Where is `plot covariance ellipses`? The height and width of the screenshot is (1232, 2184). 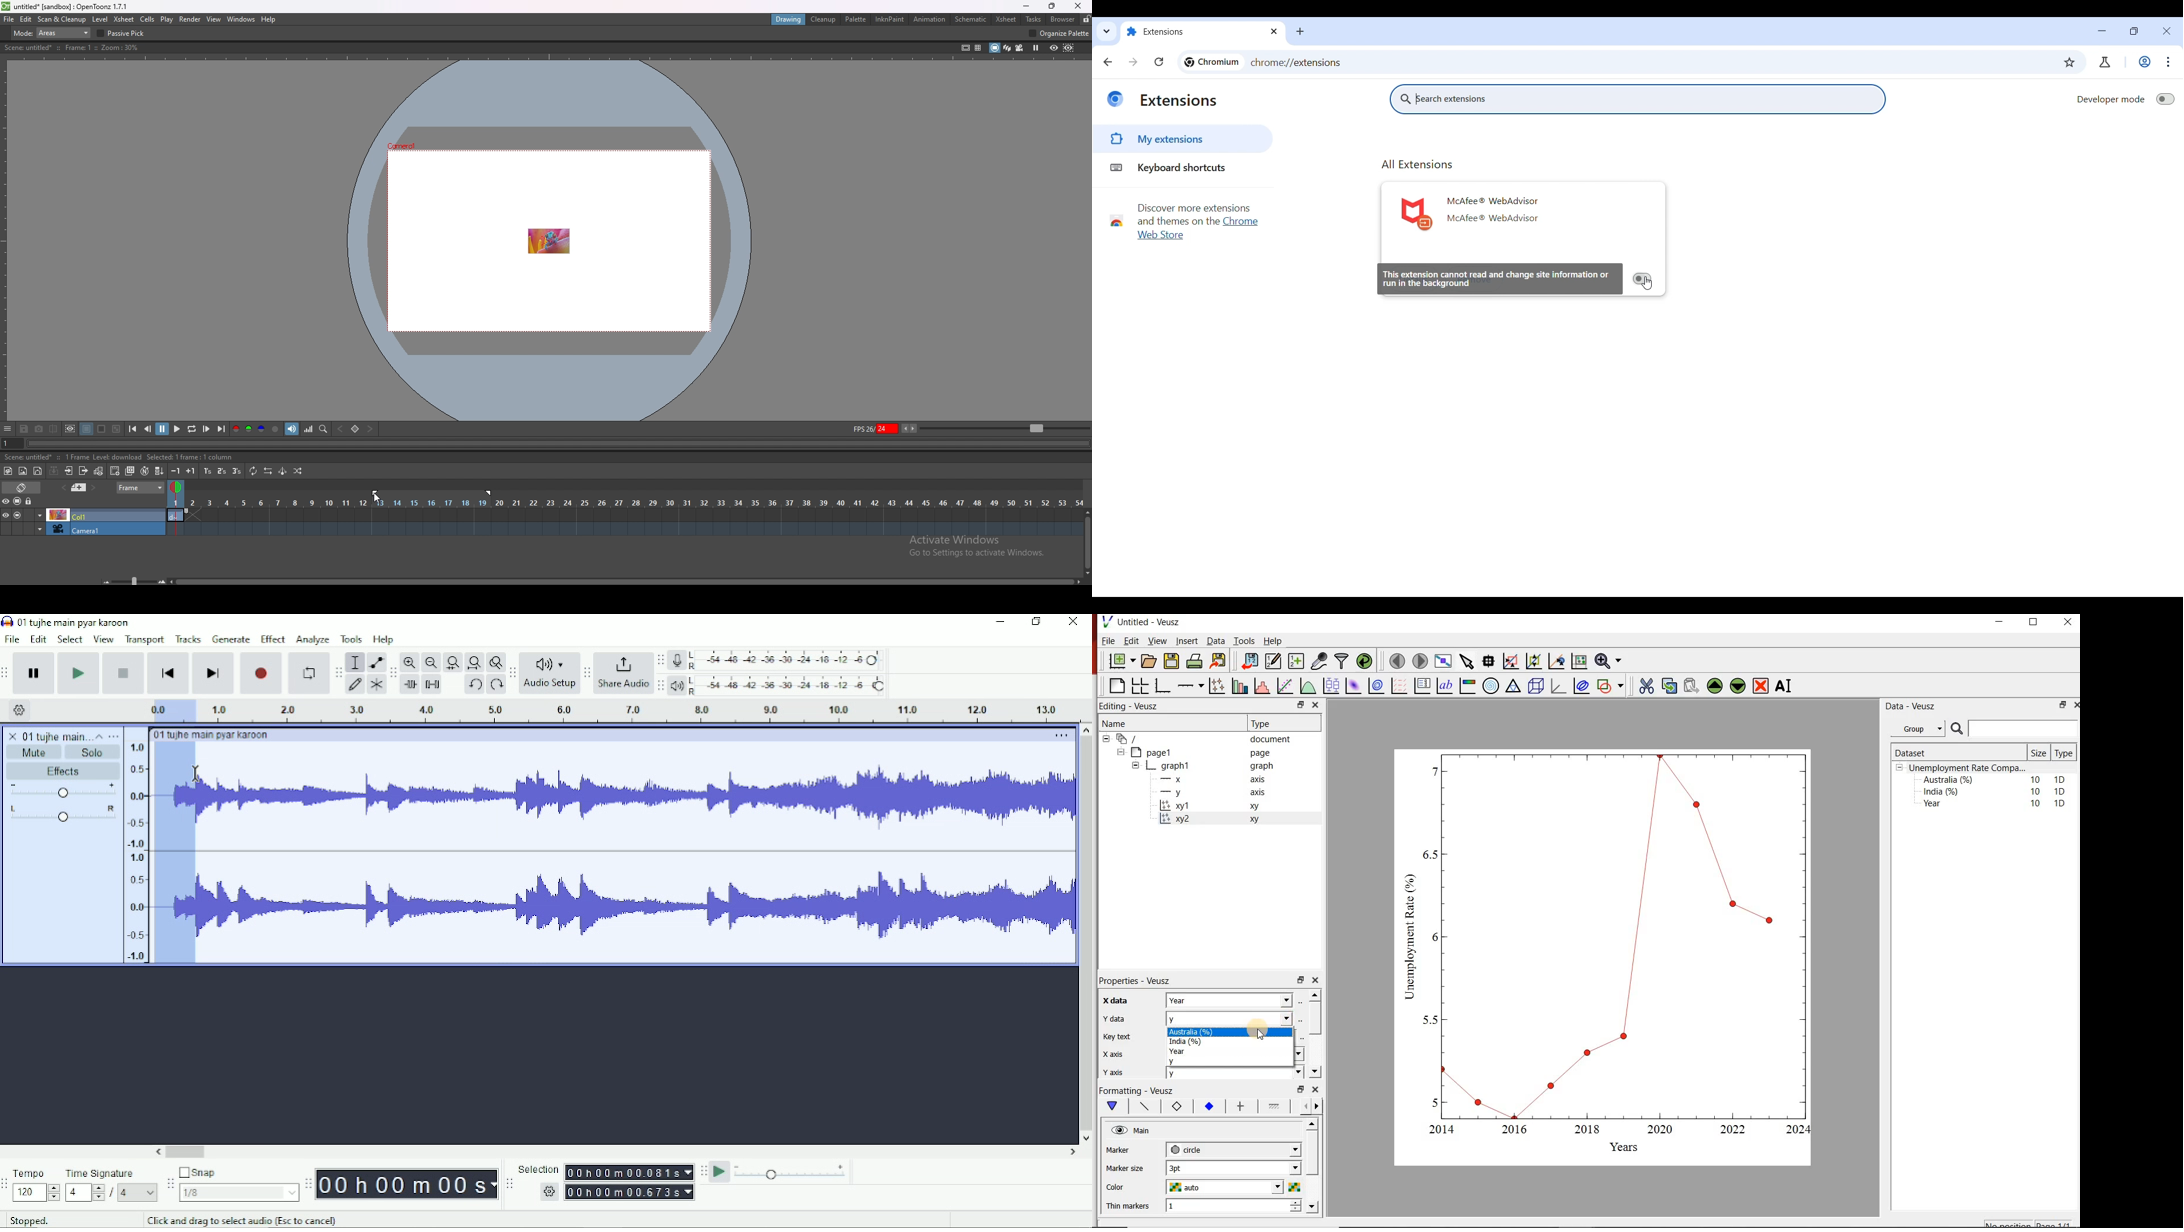
plot covariance ellipses is located at coordinates (1582, 686).